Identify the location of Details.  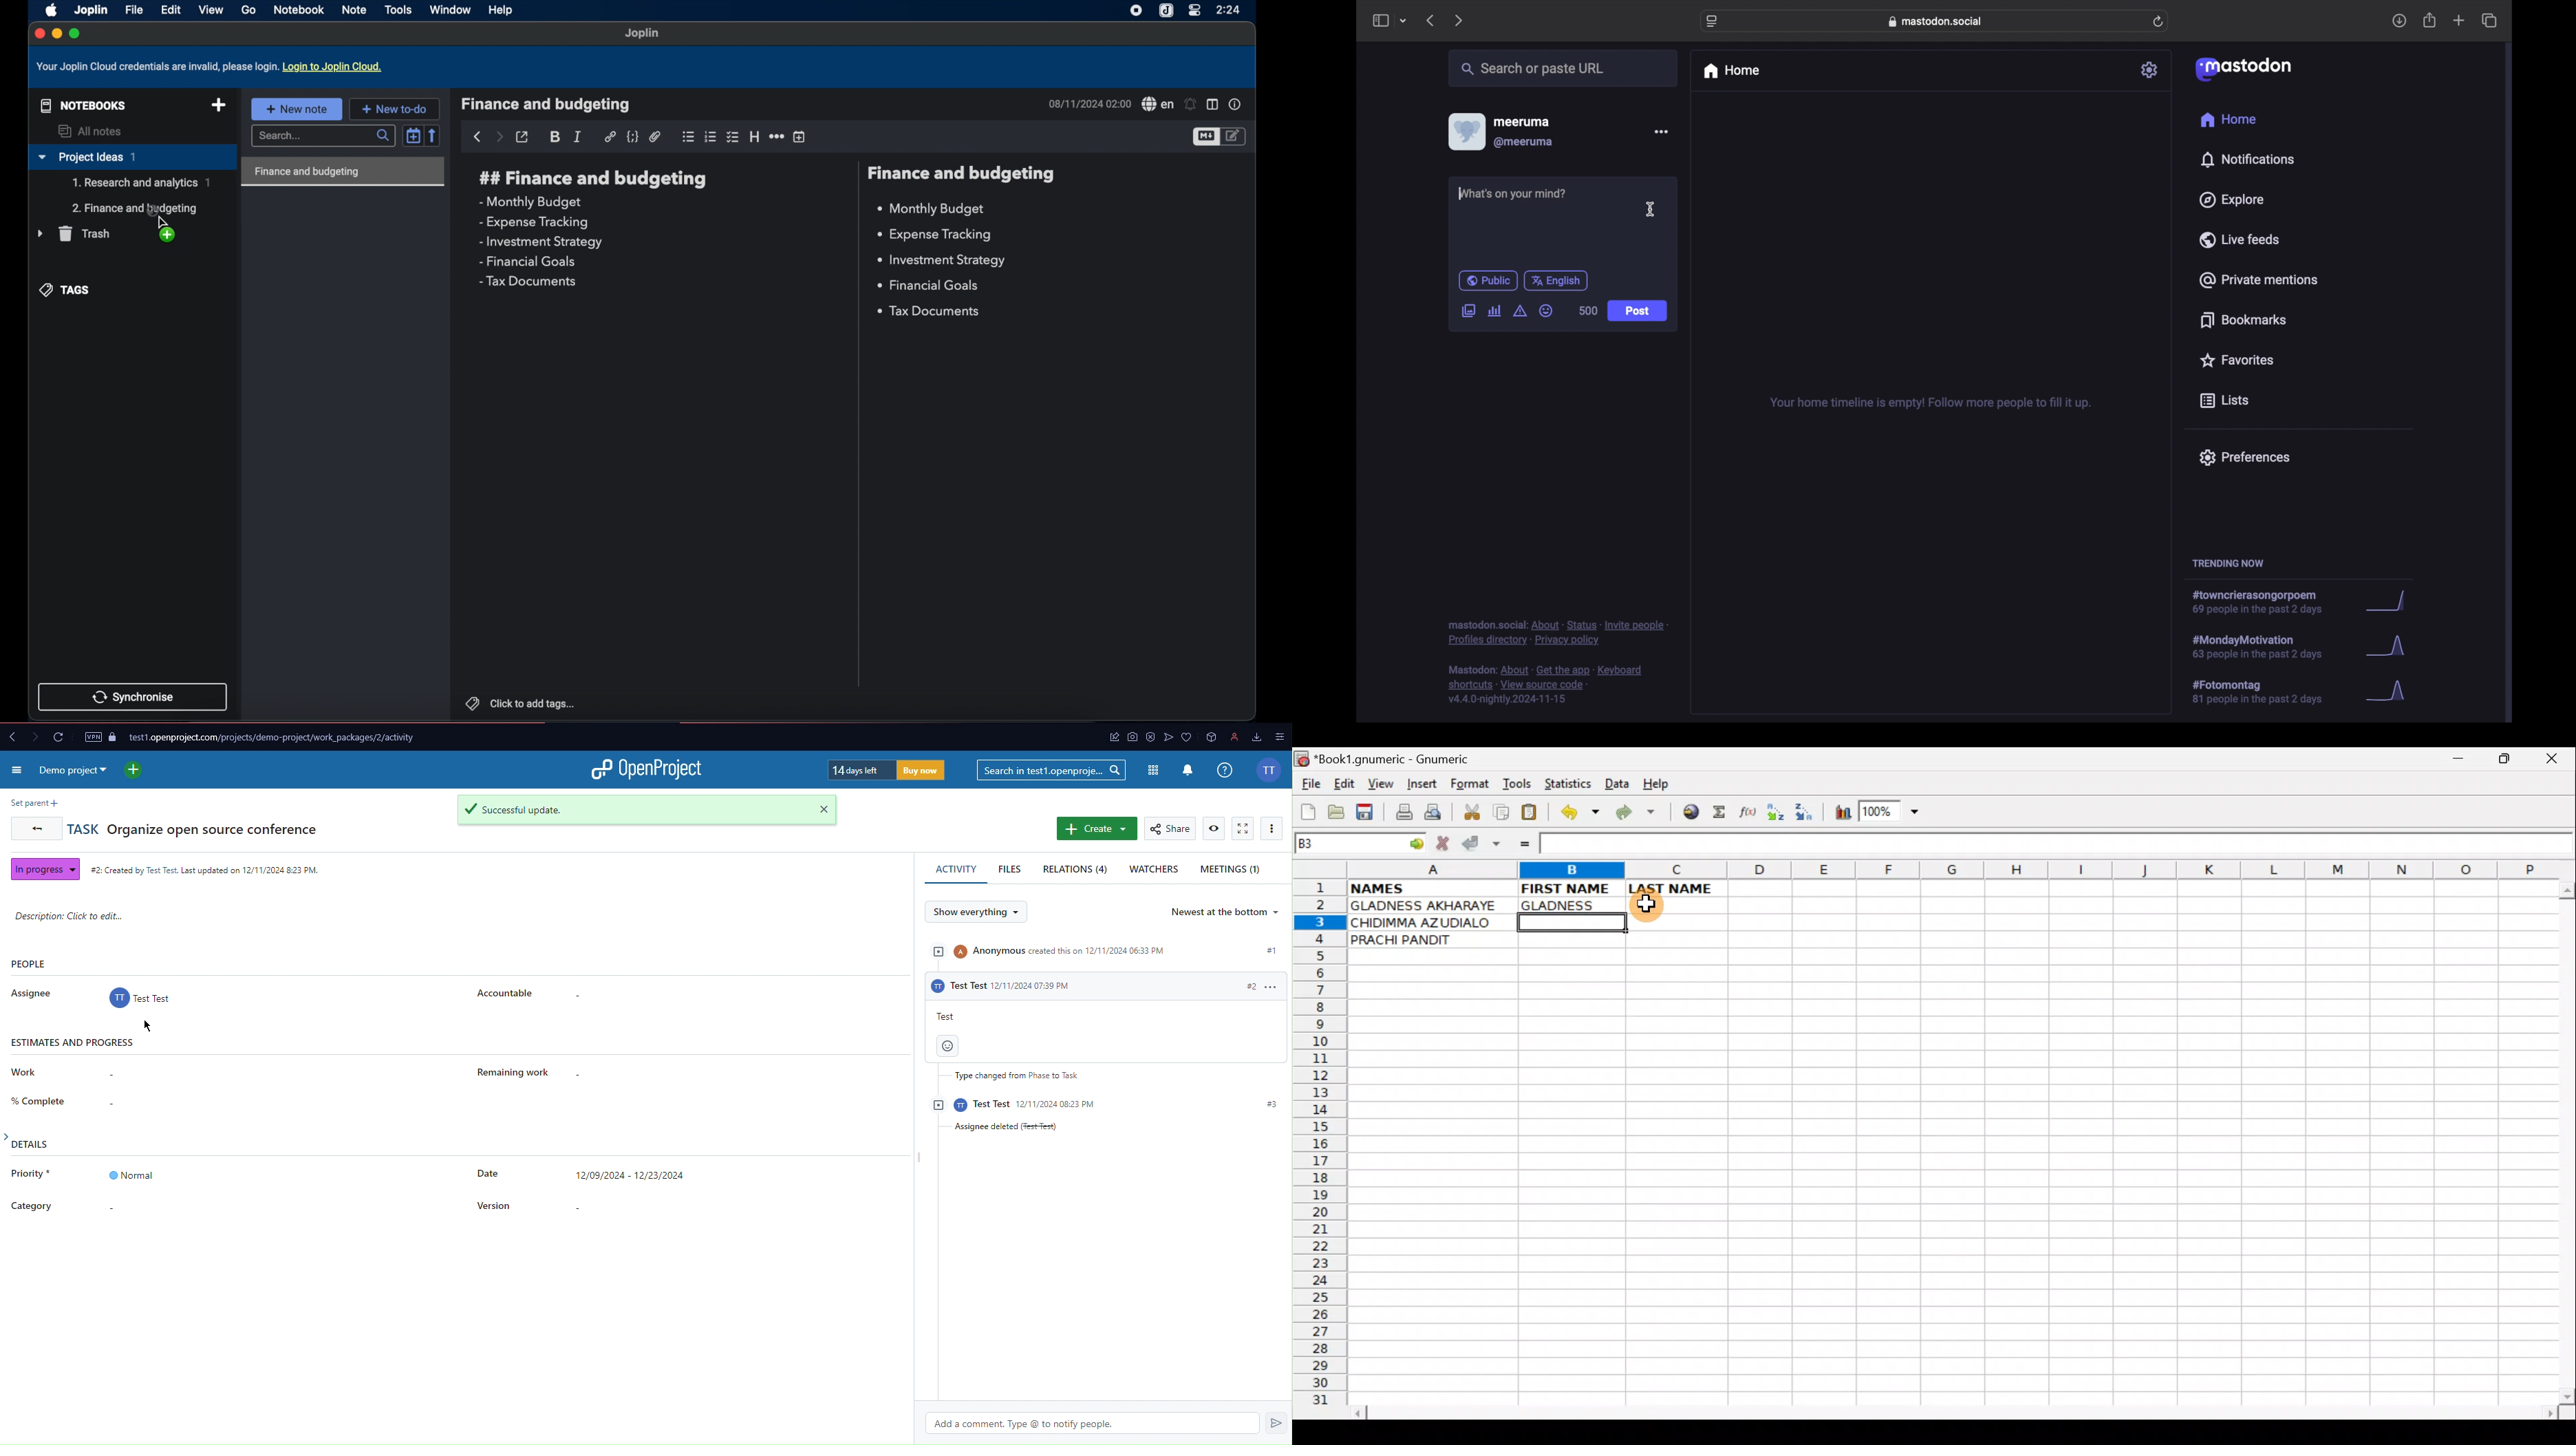
(34, 1139).